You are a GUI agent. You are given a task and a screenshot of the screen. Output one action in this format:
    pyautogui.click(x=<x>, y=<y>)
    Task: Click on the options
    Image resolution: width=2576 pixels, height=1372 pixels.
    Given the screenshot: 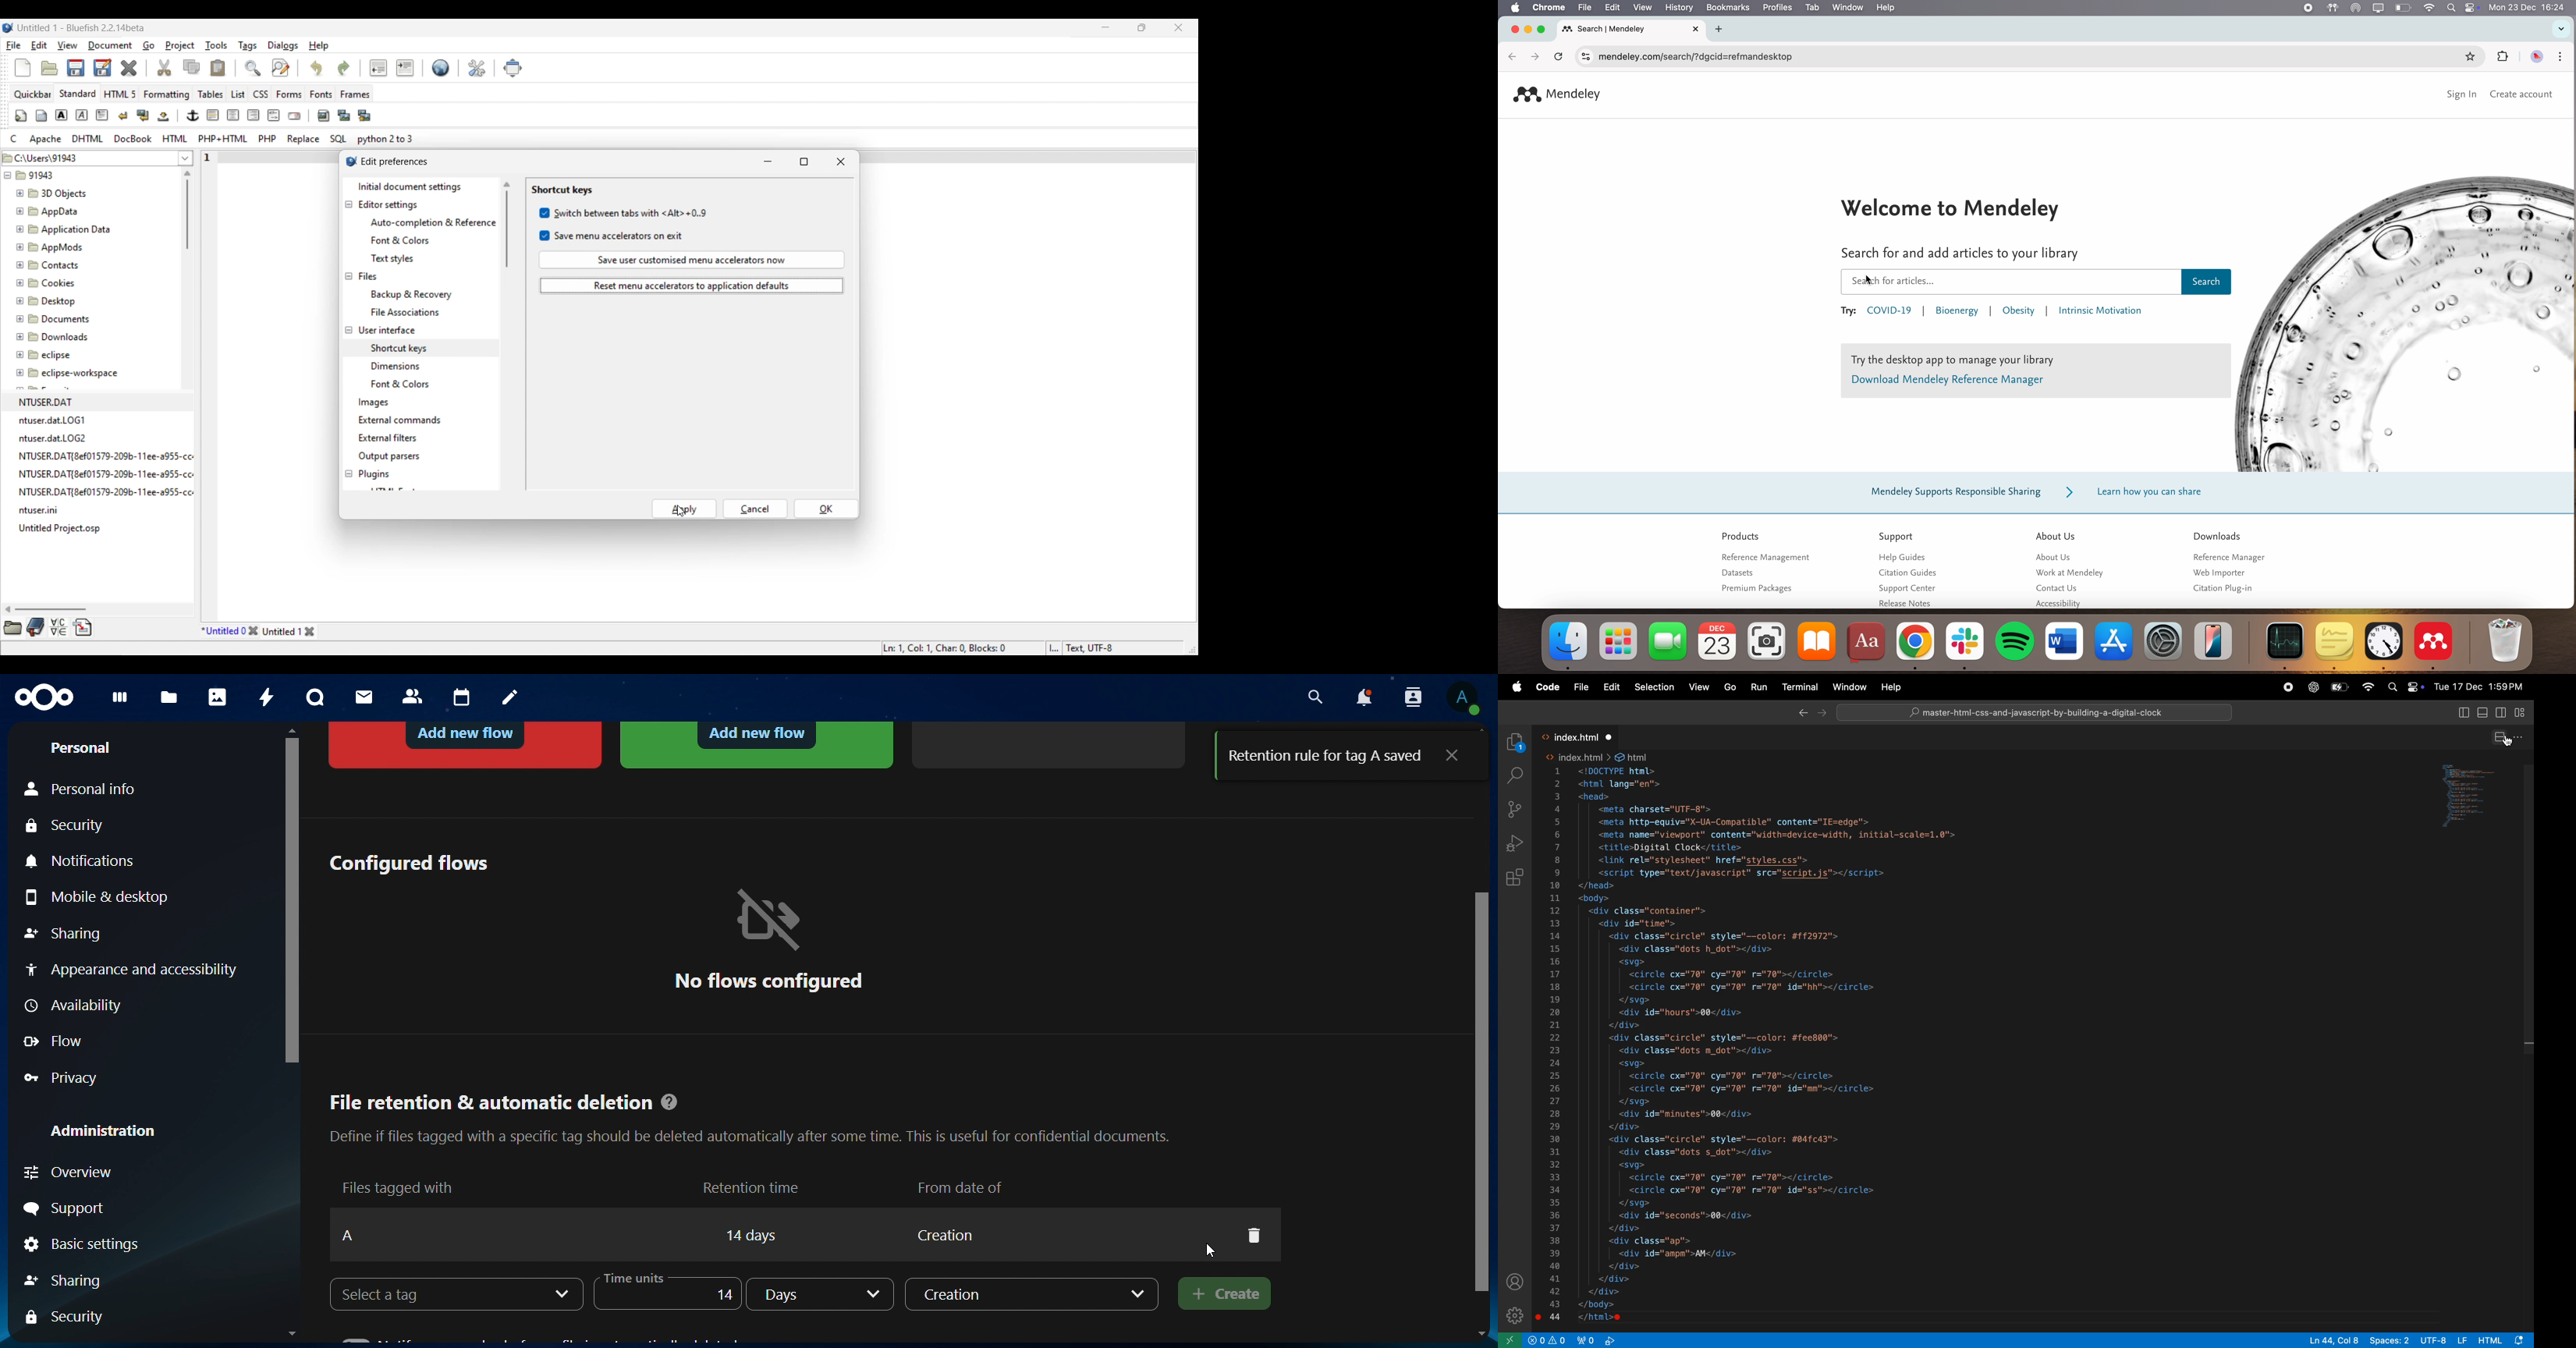 What is the action you would take?
    pyautogui.click(x=2520, y=739)
    